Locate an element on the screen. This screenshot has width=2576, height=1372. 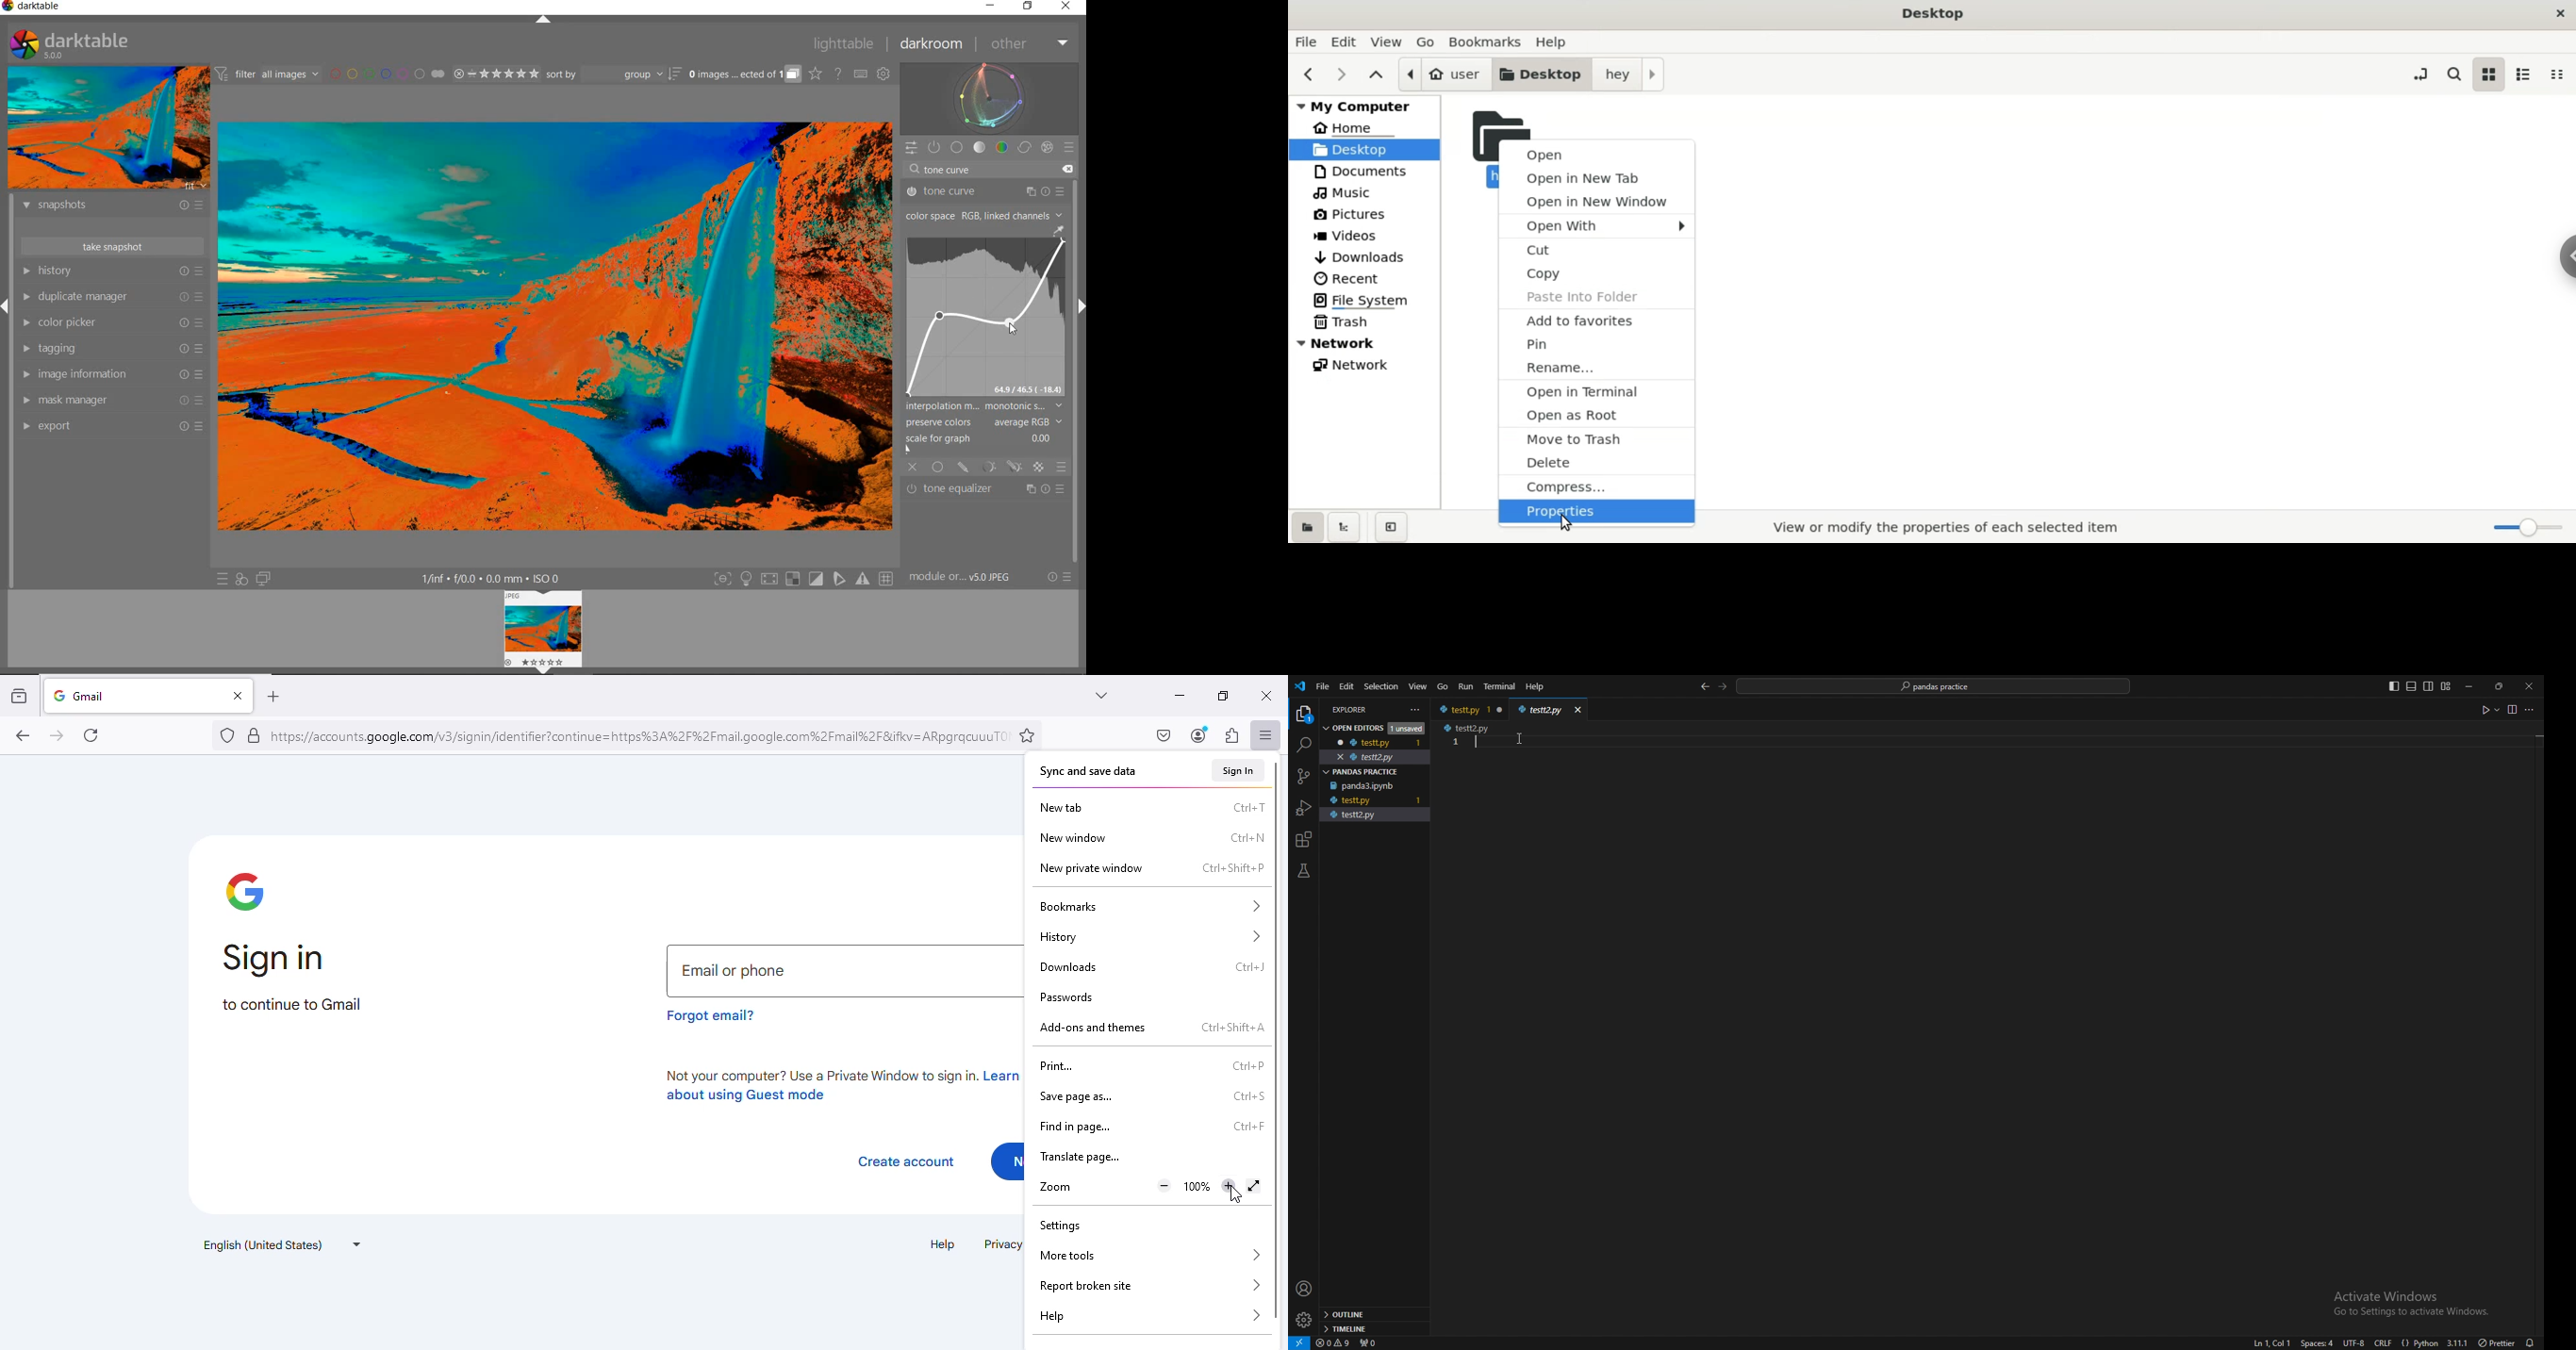
SCALE FOR GRAPH is located at coordinates (980, 445).